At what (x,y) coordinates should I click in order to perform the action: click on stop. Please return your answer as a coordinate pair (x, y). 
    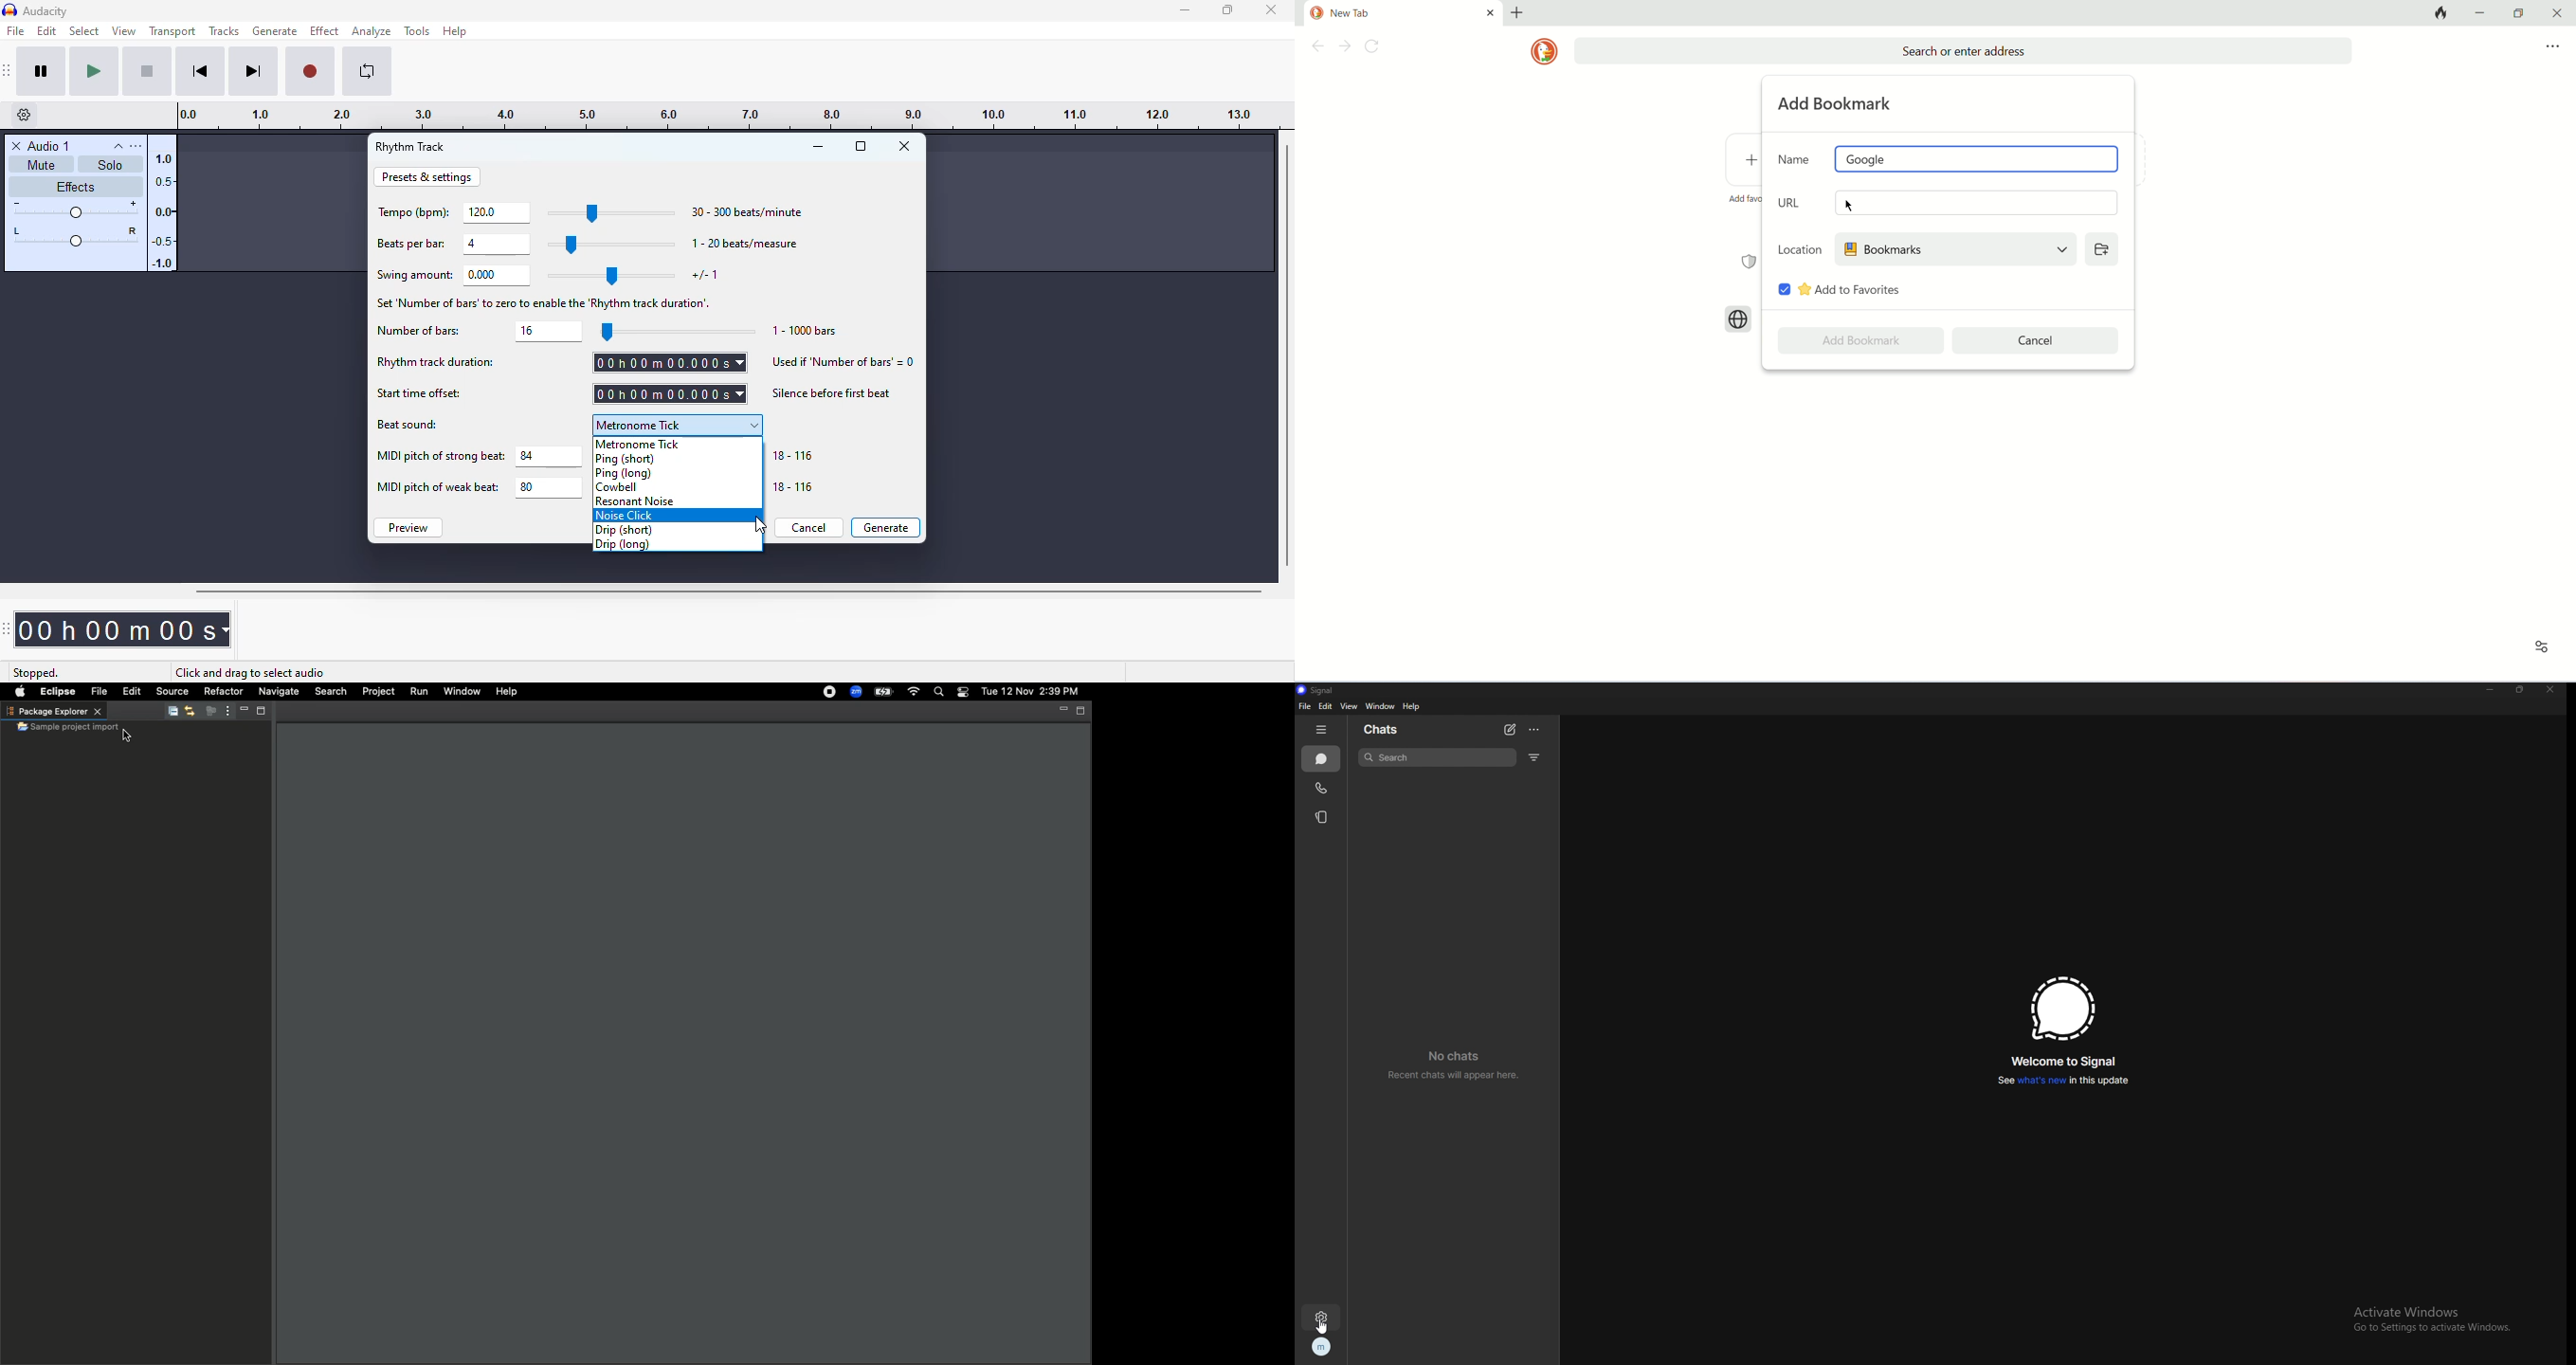
    Looking at the image, I should click on (147, 71).